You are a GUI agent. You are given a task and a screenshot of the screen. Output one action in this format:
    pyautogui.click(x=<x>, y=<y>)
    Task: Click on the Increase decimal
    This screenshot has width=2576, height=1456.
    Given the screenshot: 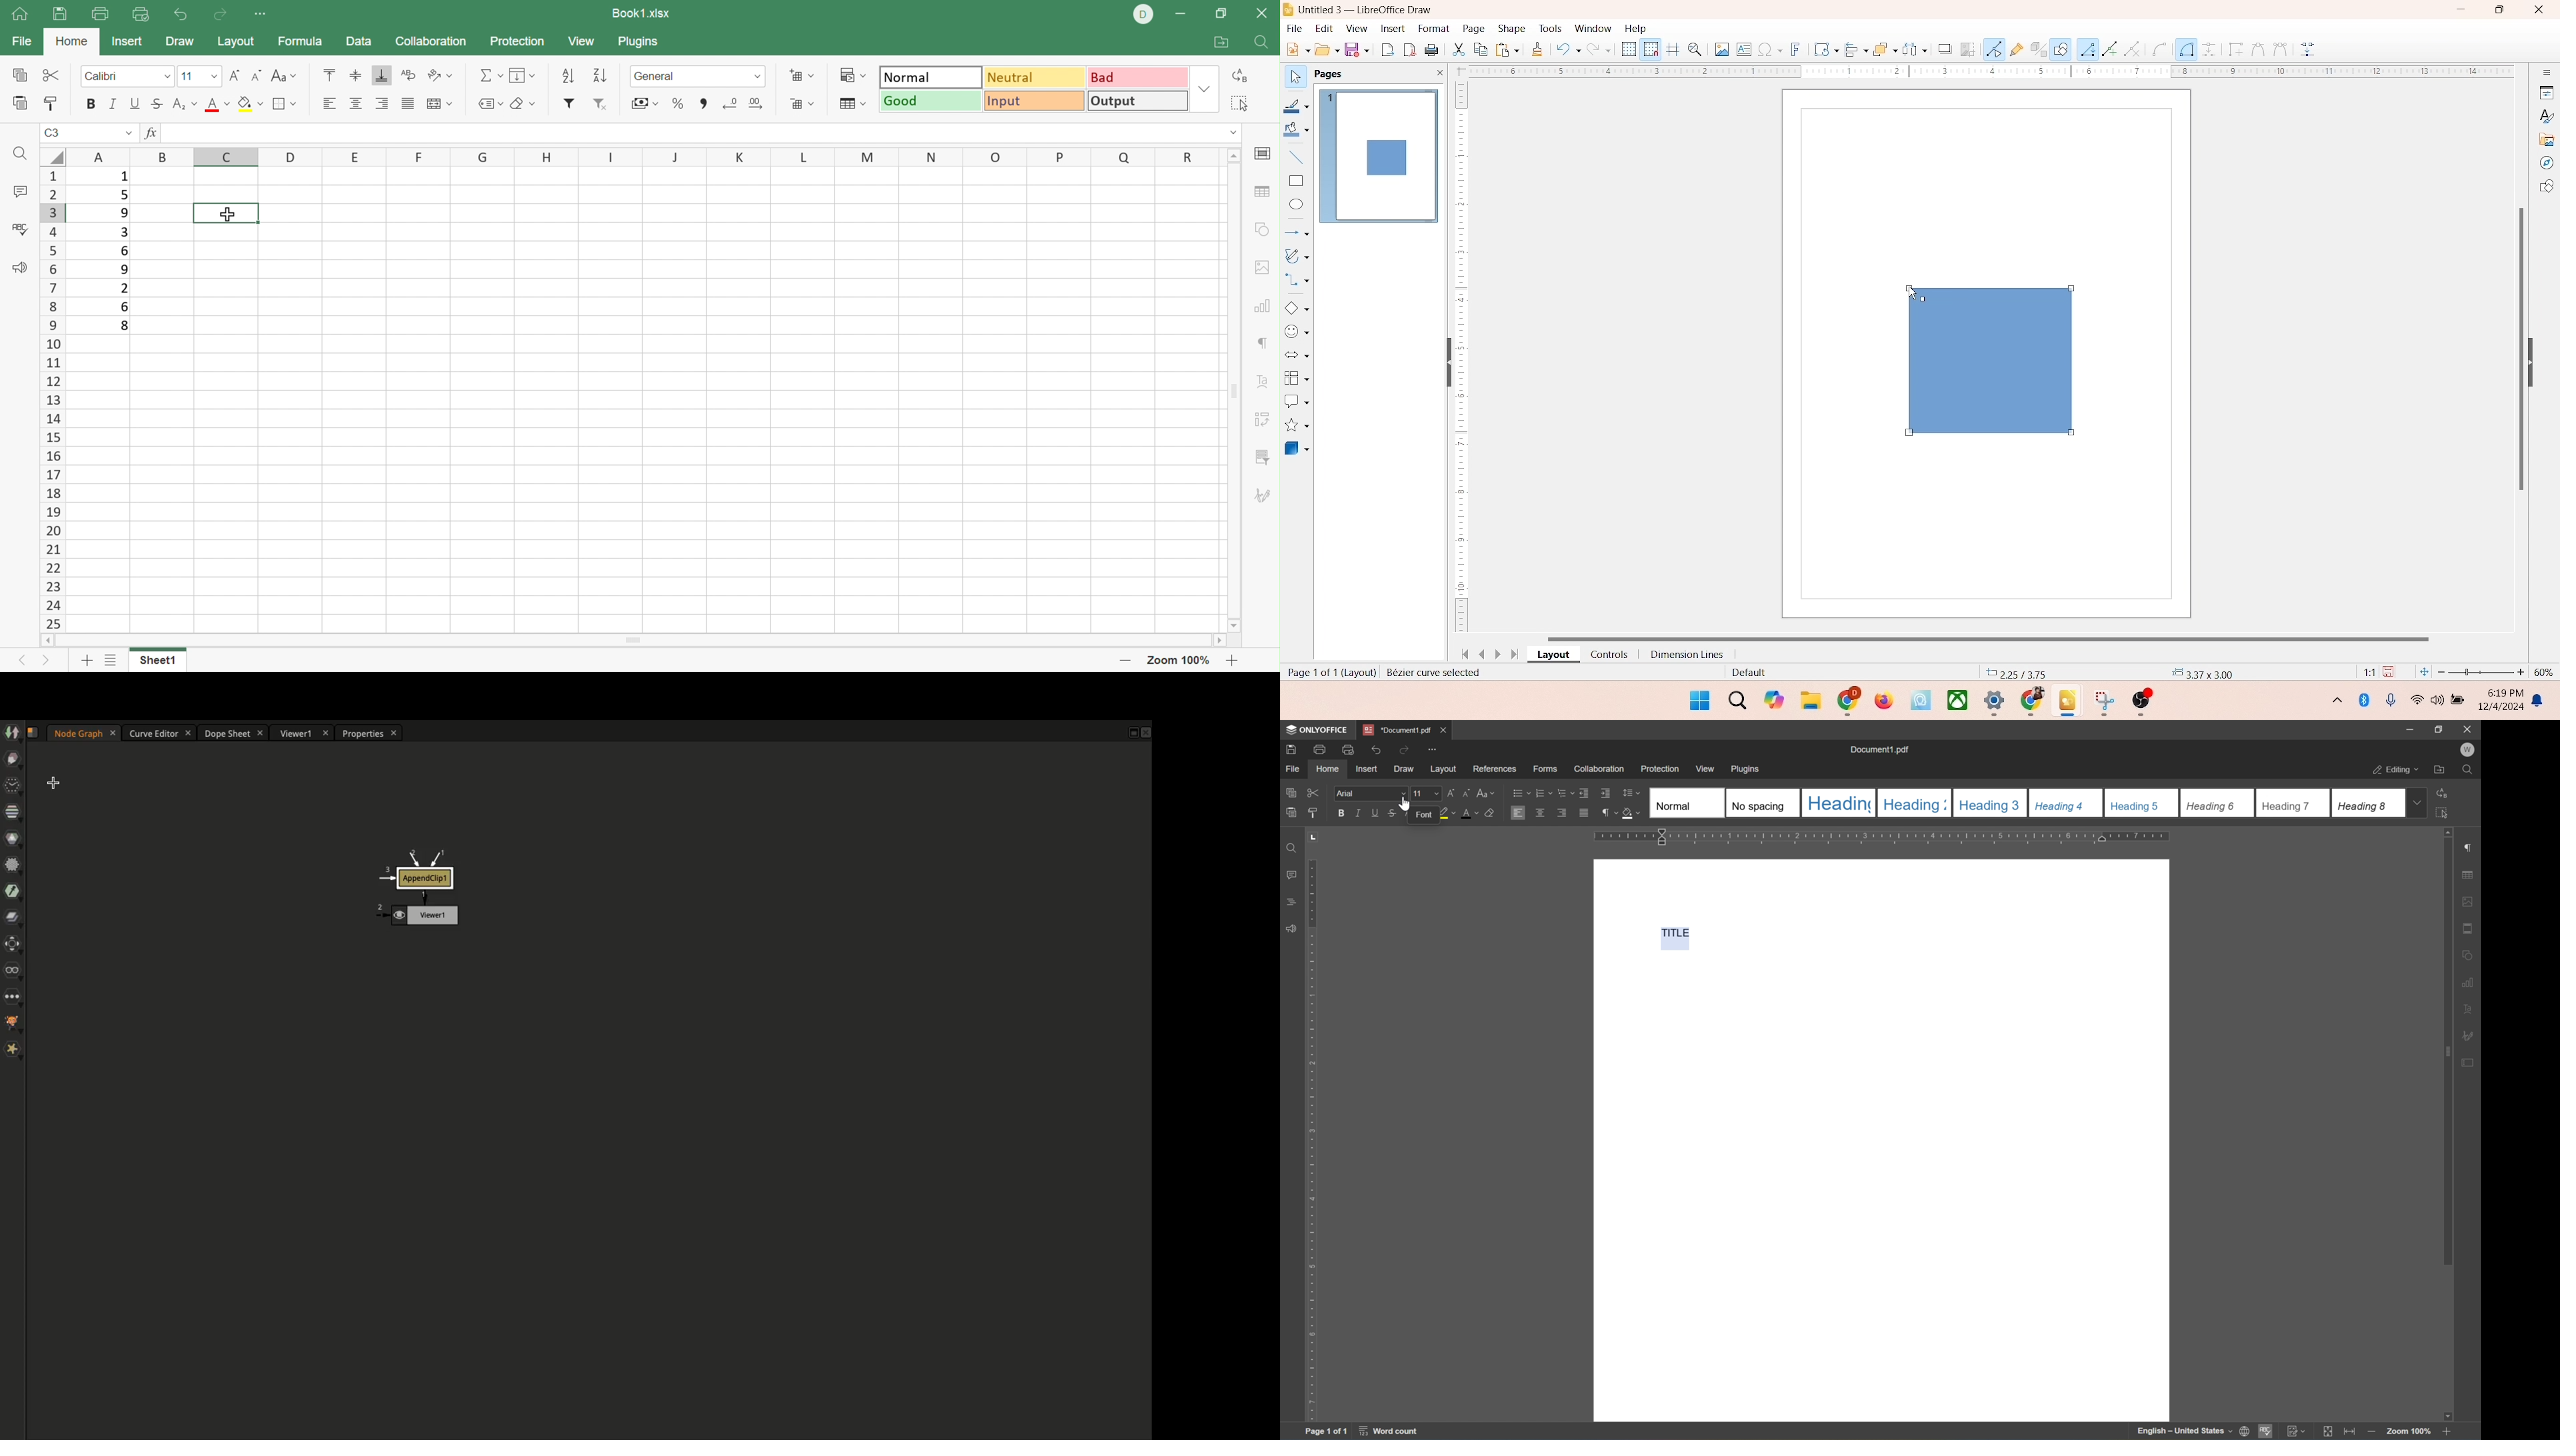 What is the action you would take?
    pyautogui.click(x=758, y=101)
    